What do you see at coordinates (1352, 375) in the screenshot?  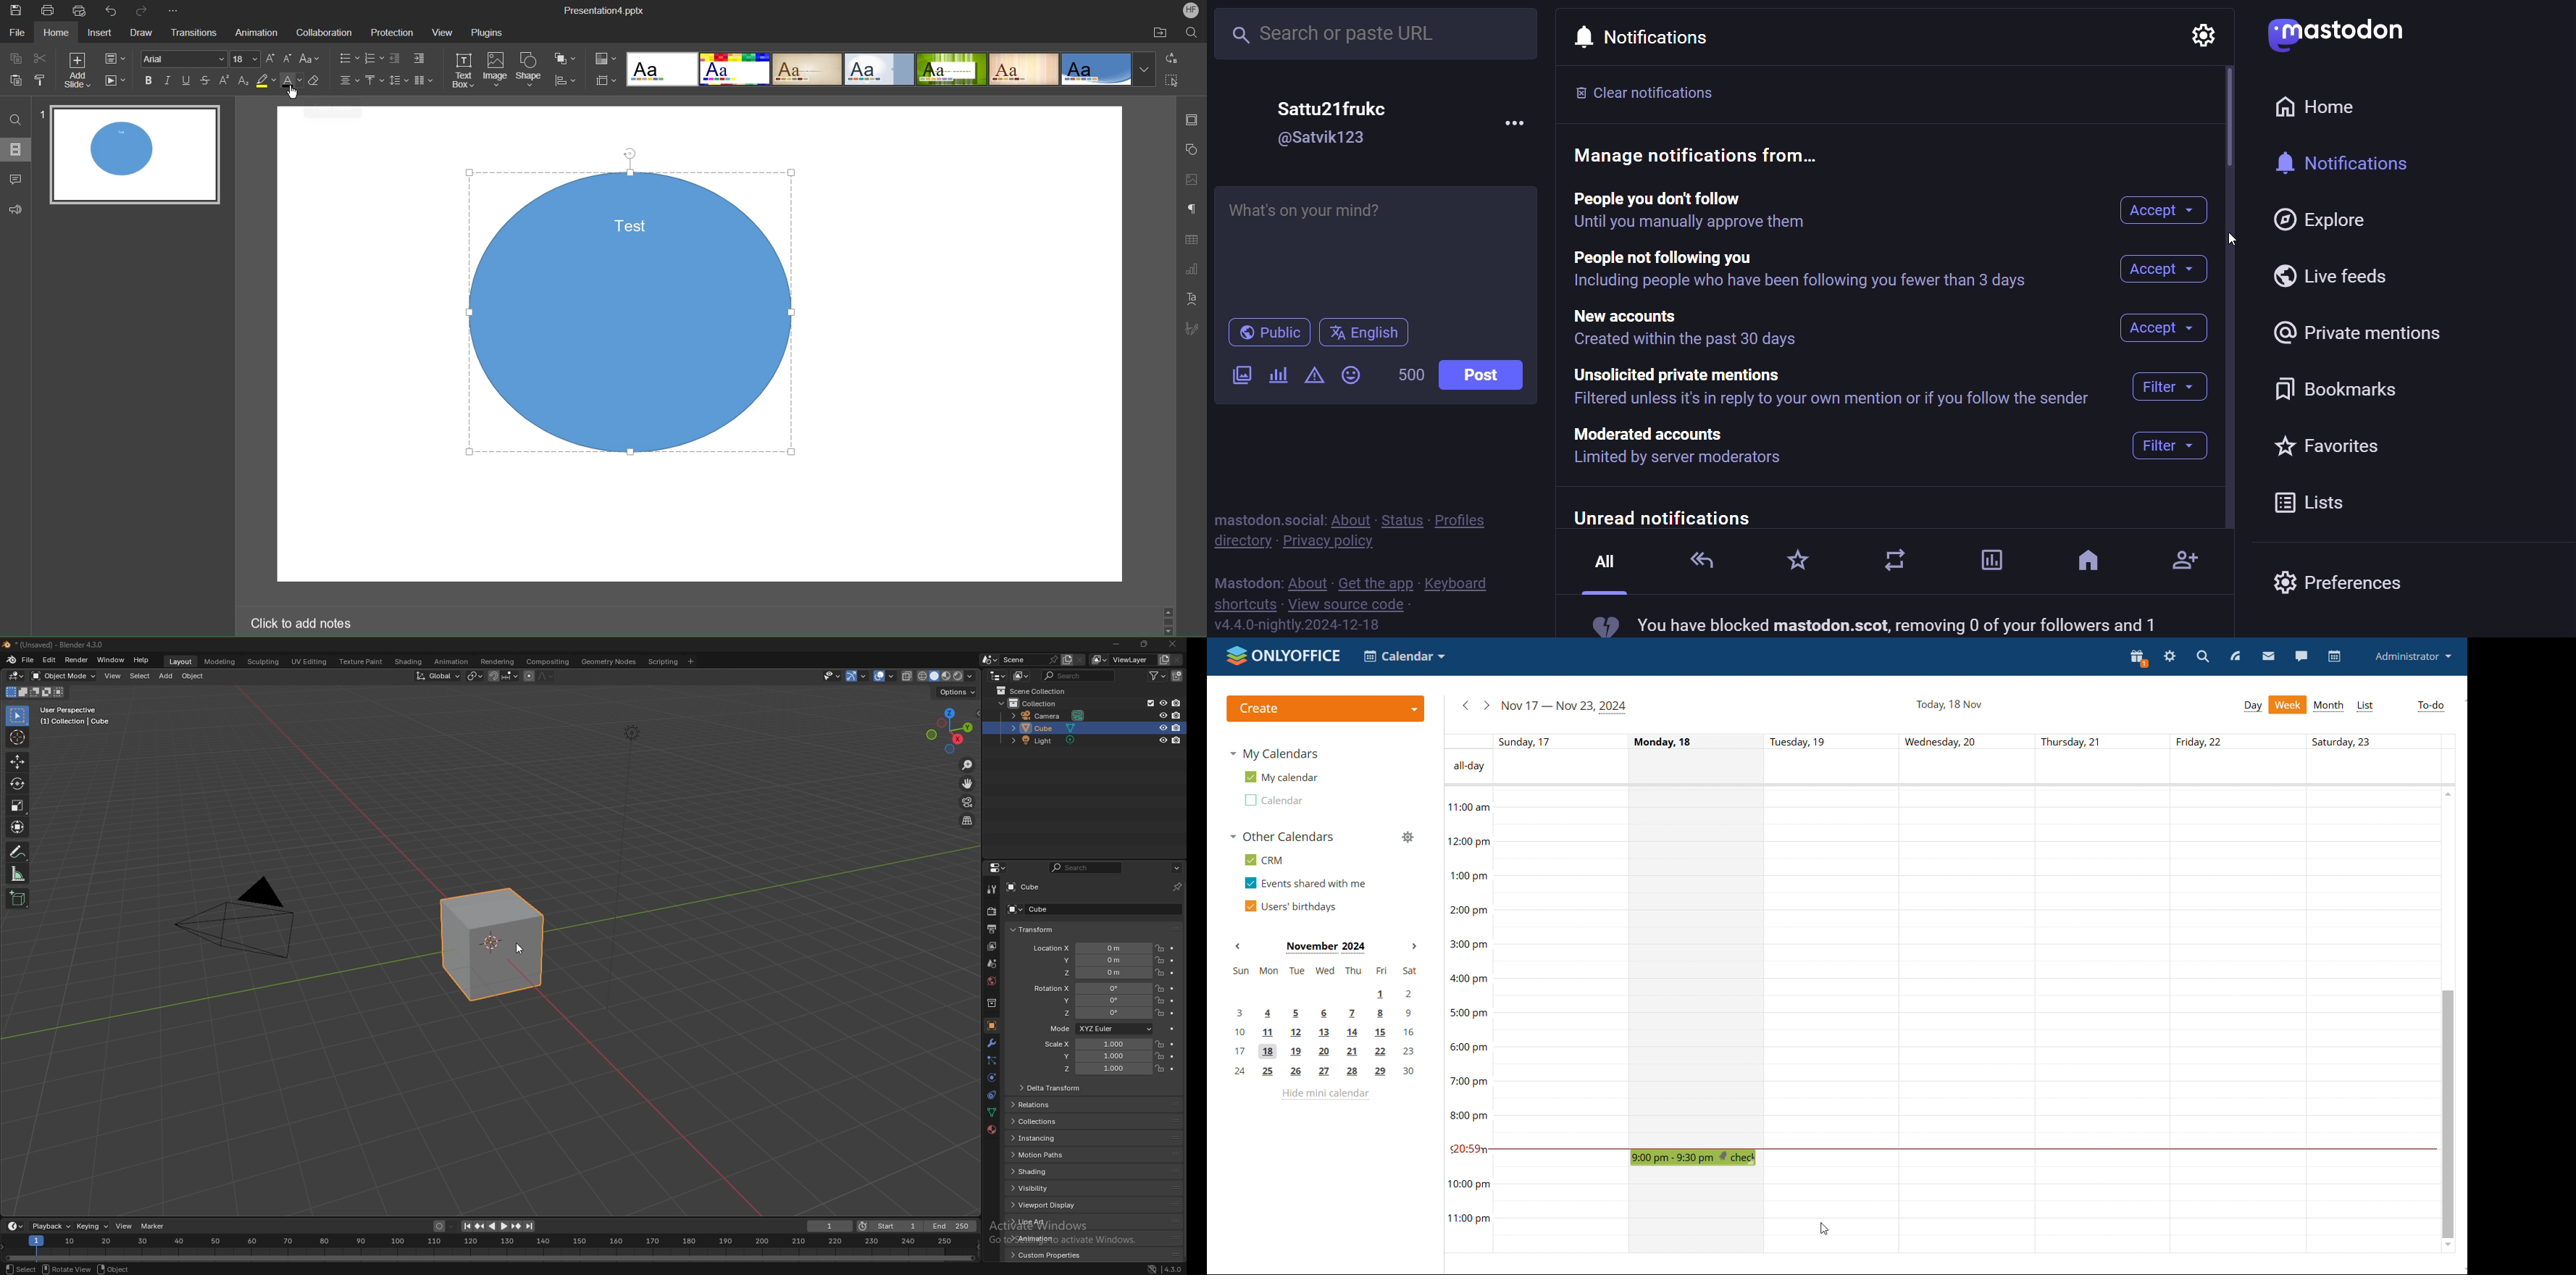 I see `emoji` at bounding box center [1352, 375].